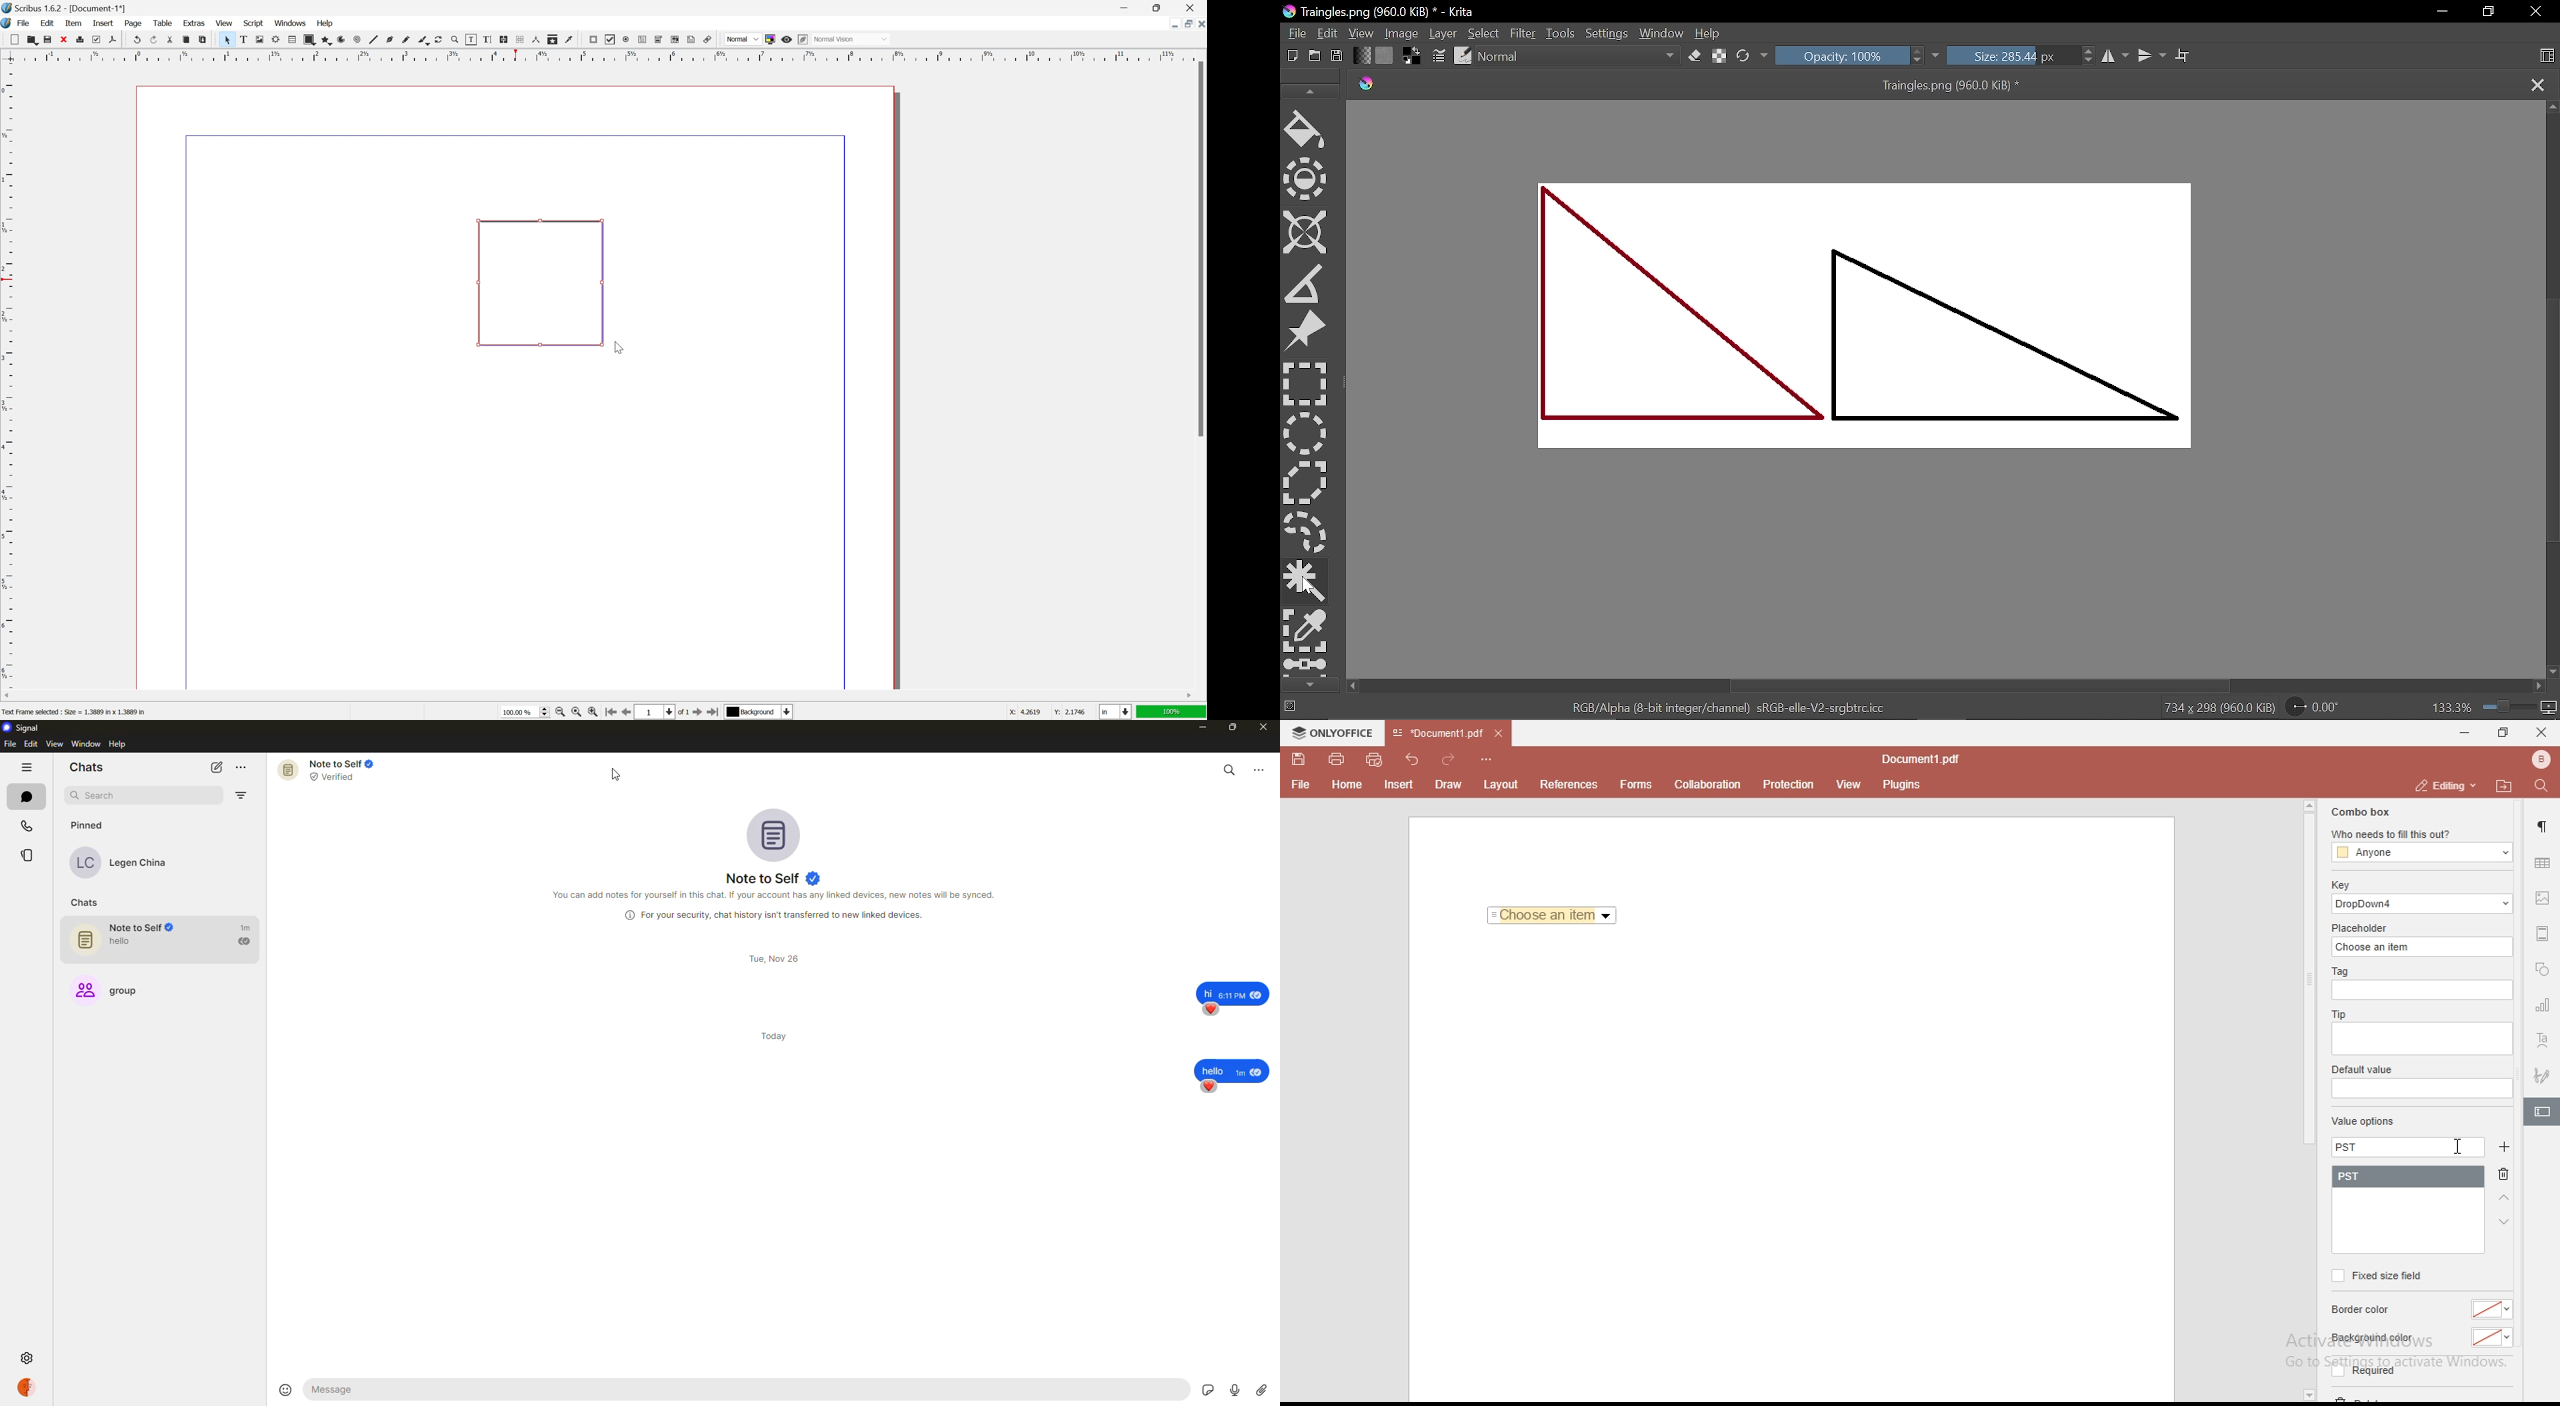 The width and height of the screenshot is (2576, 1428). What do you see at coordinates (1522, 32) in the screenshot?
I see `Filter` at bounding box center [1522, 32].